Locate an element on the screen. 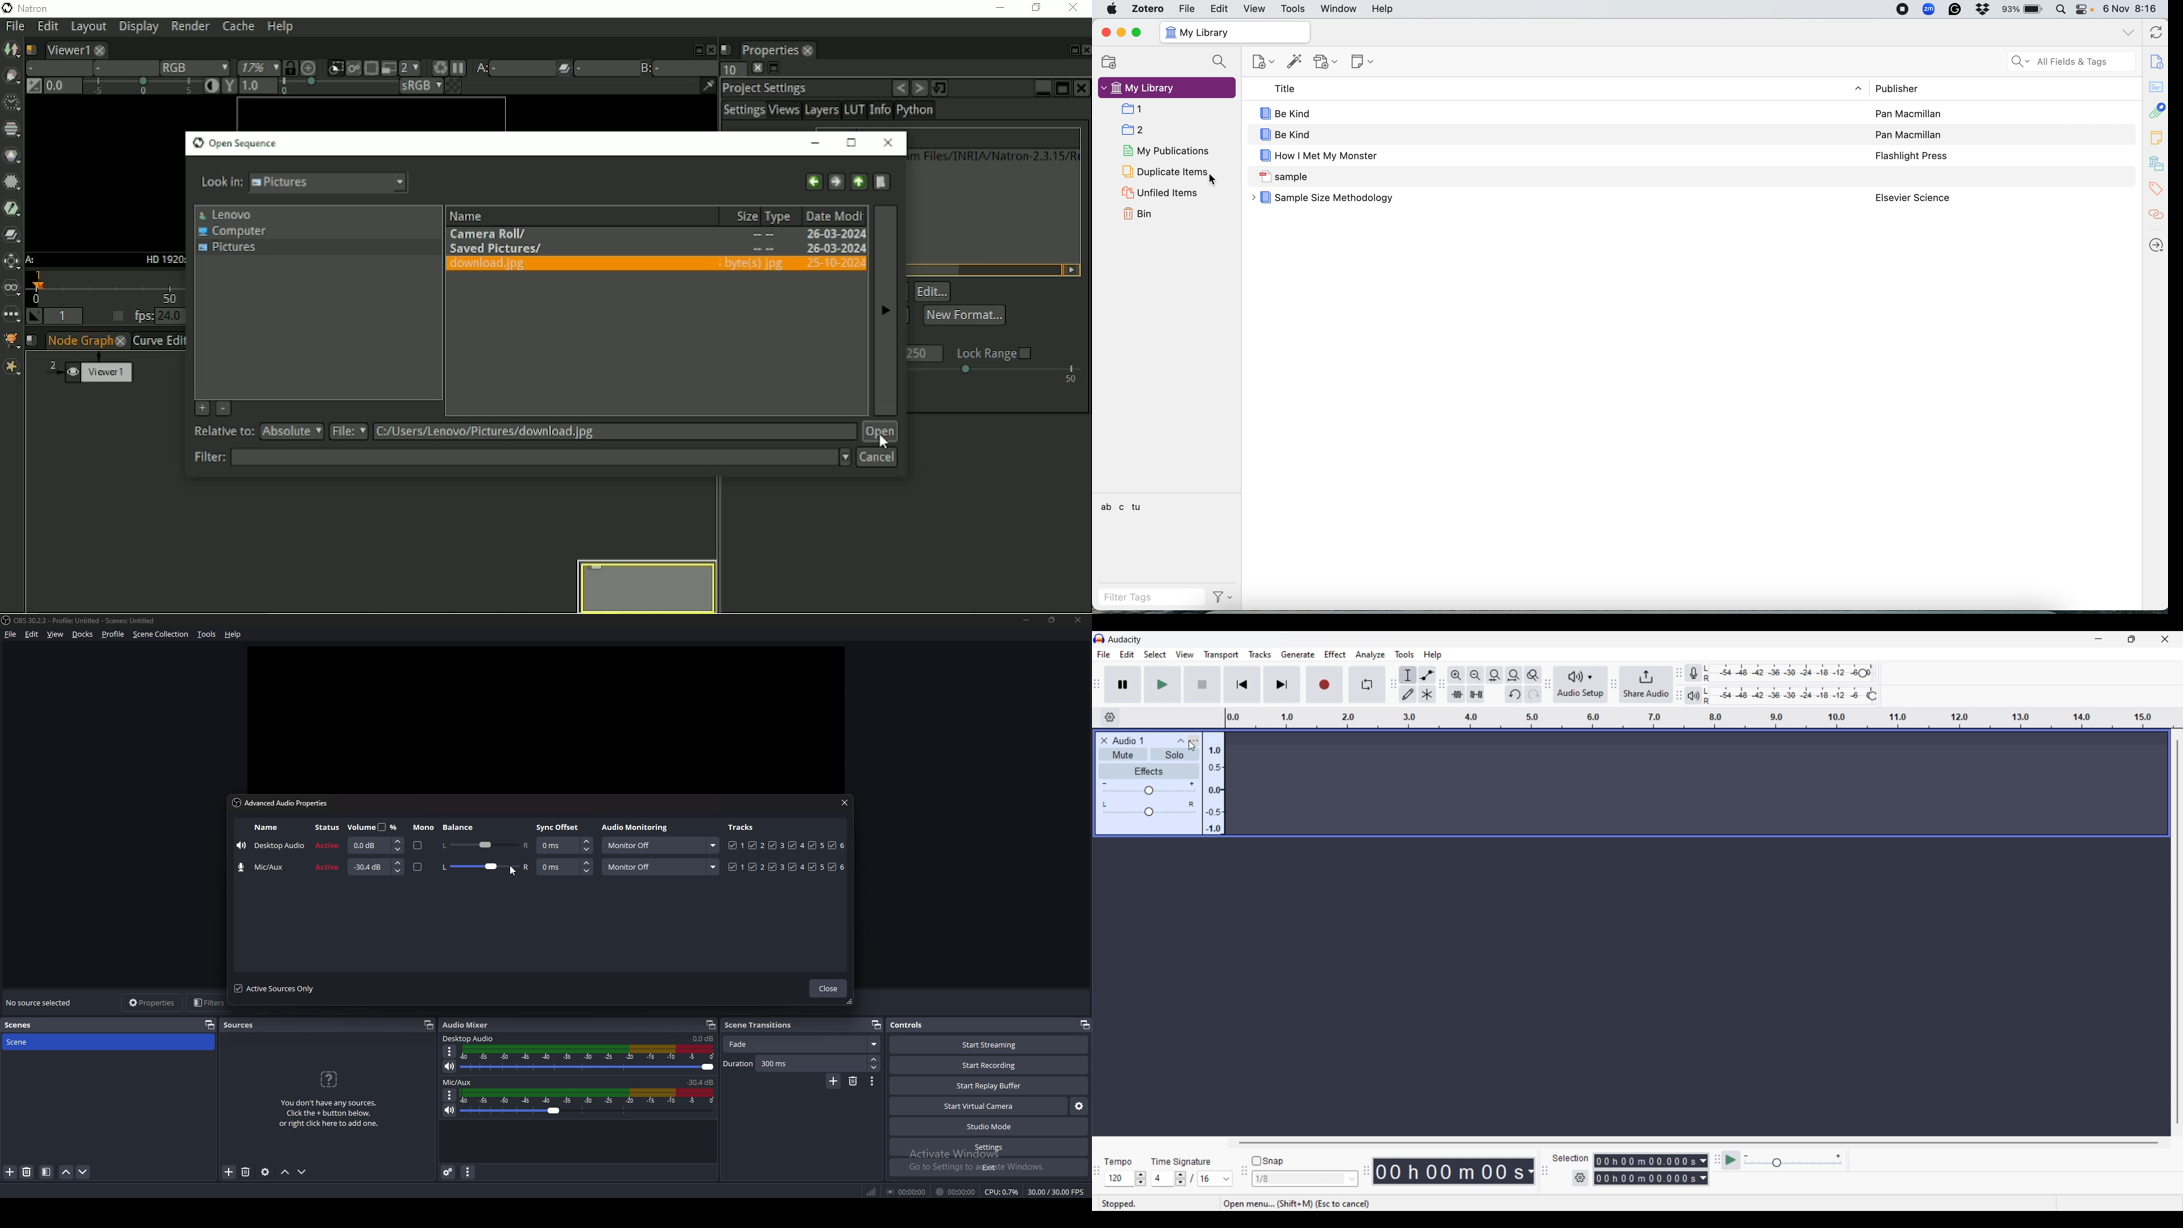 Image resolution: width=2184 pixels, height=1232 pixels. controls is located at coordinates (913, 1025).